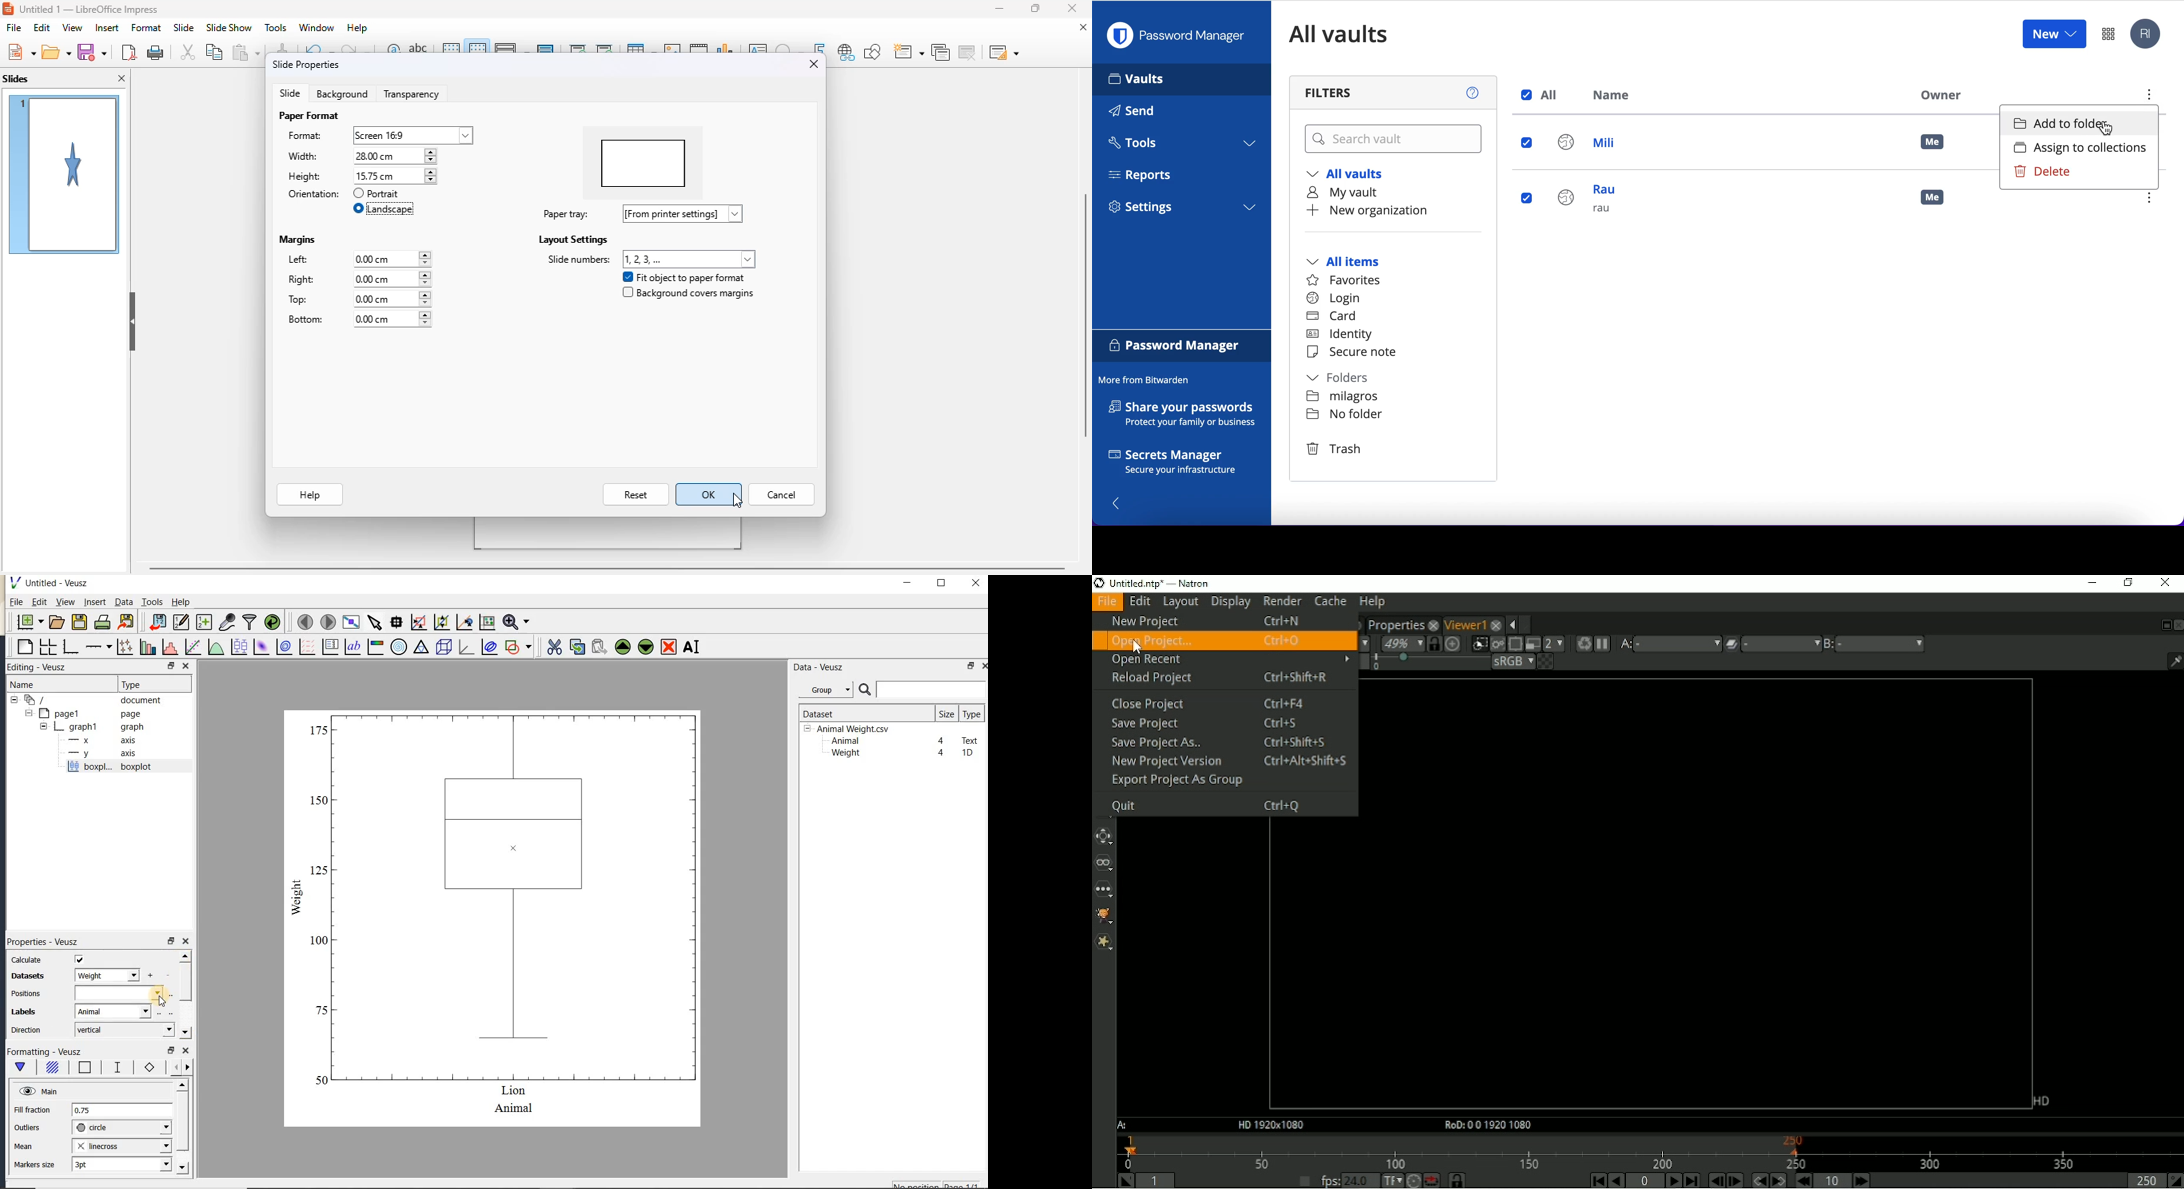 The height and width of the screenshot is (1204, 2184). What do you see at coordinates (844, 741) in the screenshot?
I see `Animal` at bounding box center [844, 741].